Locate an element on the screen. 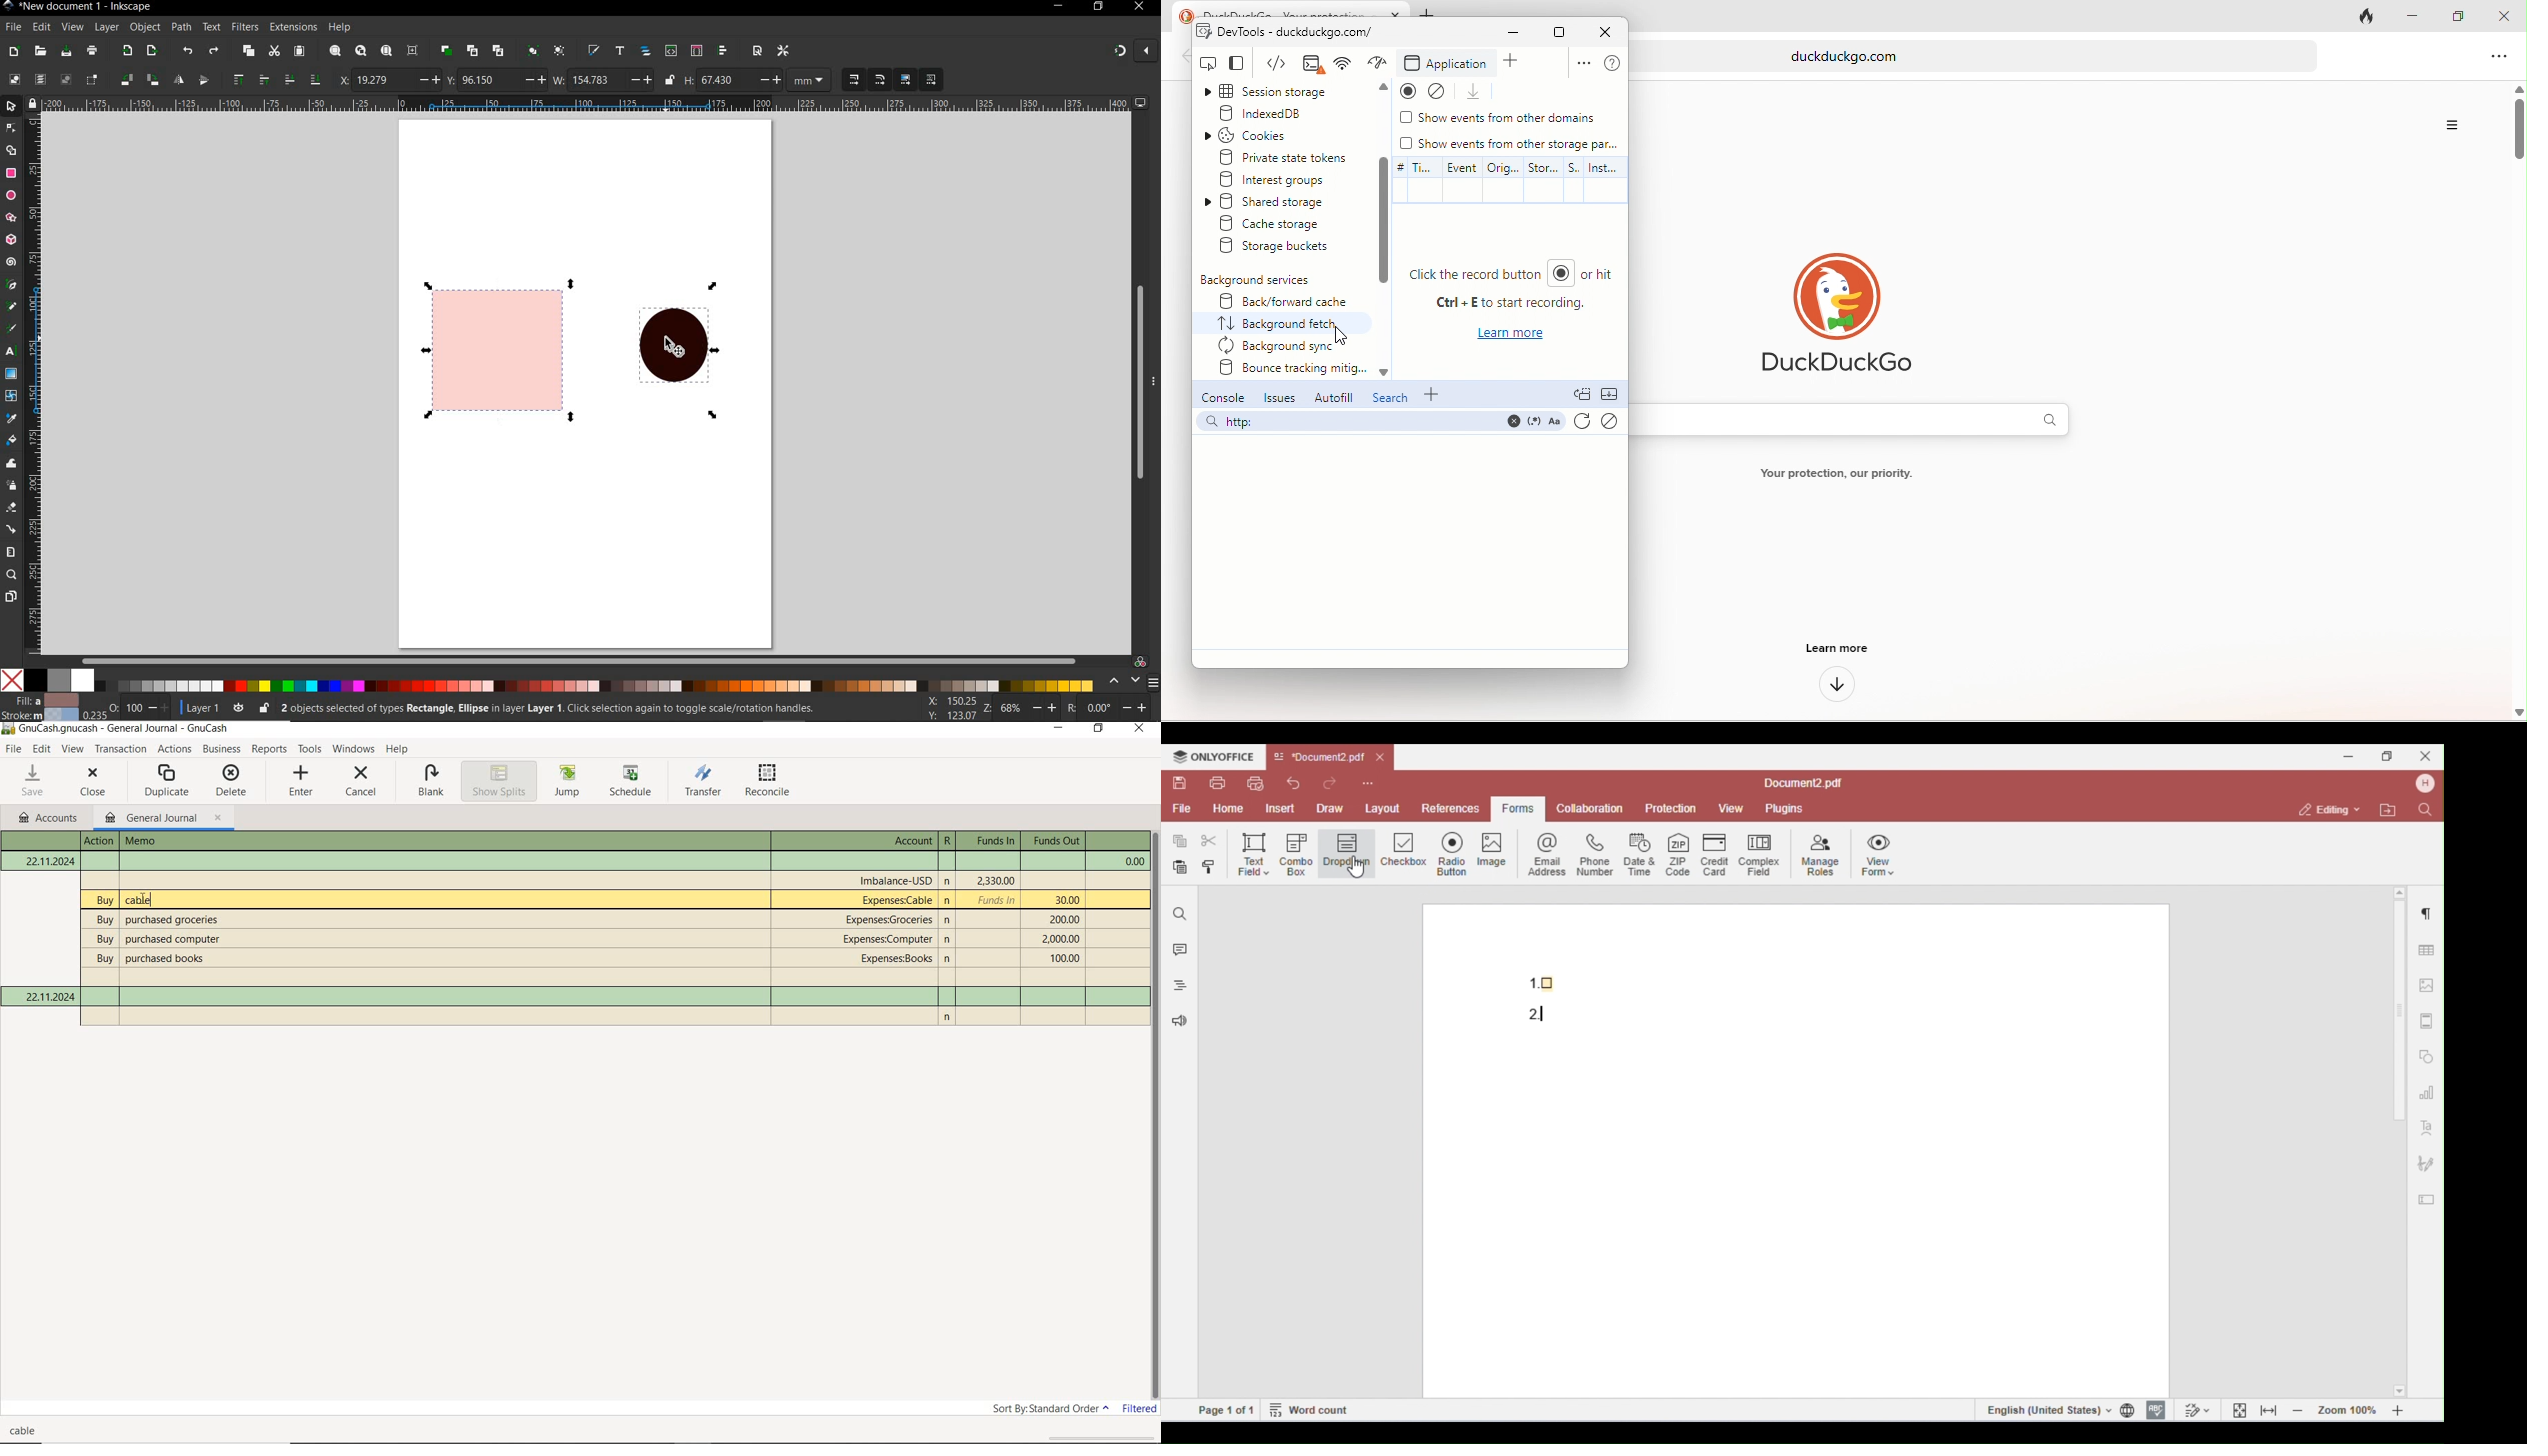 This screenshot has height=1456, width=2548. extensions is located at coordinates (292, 27).